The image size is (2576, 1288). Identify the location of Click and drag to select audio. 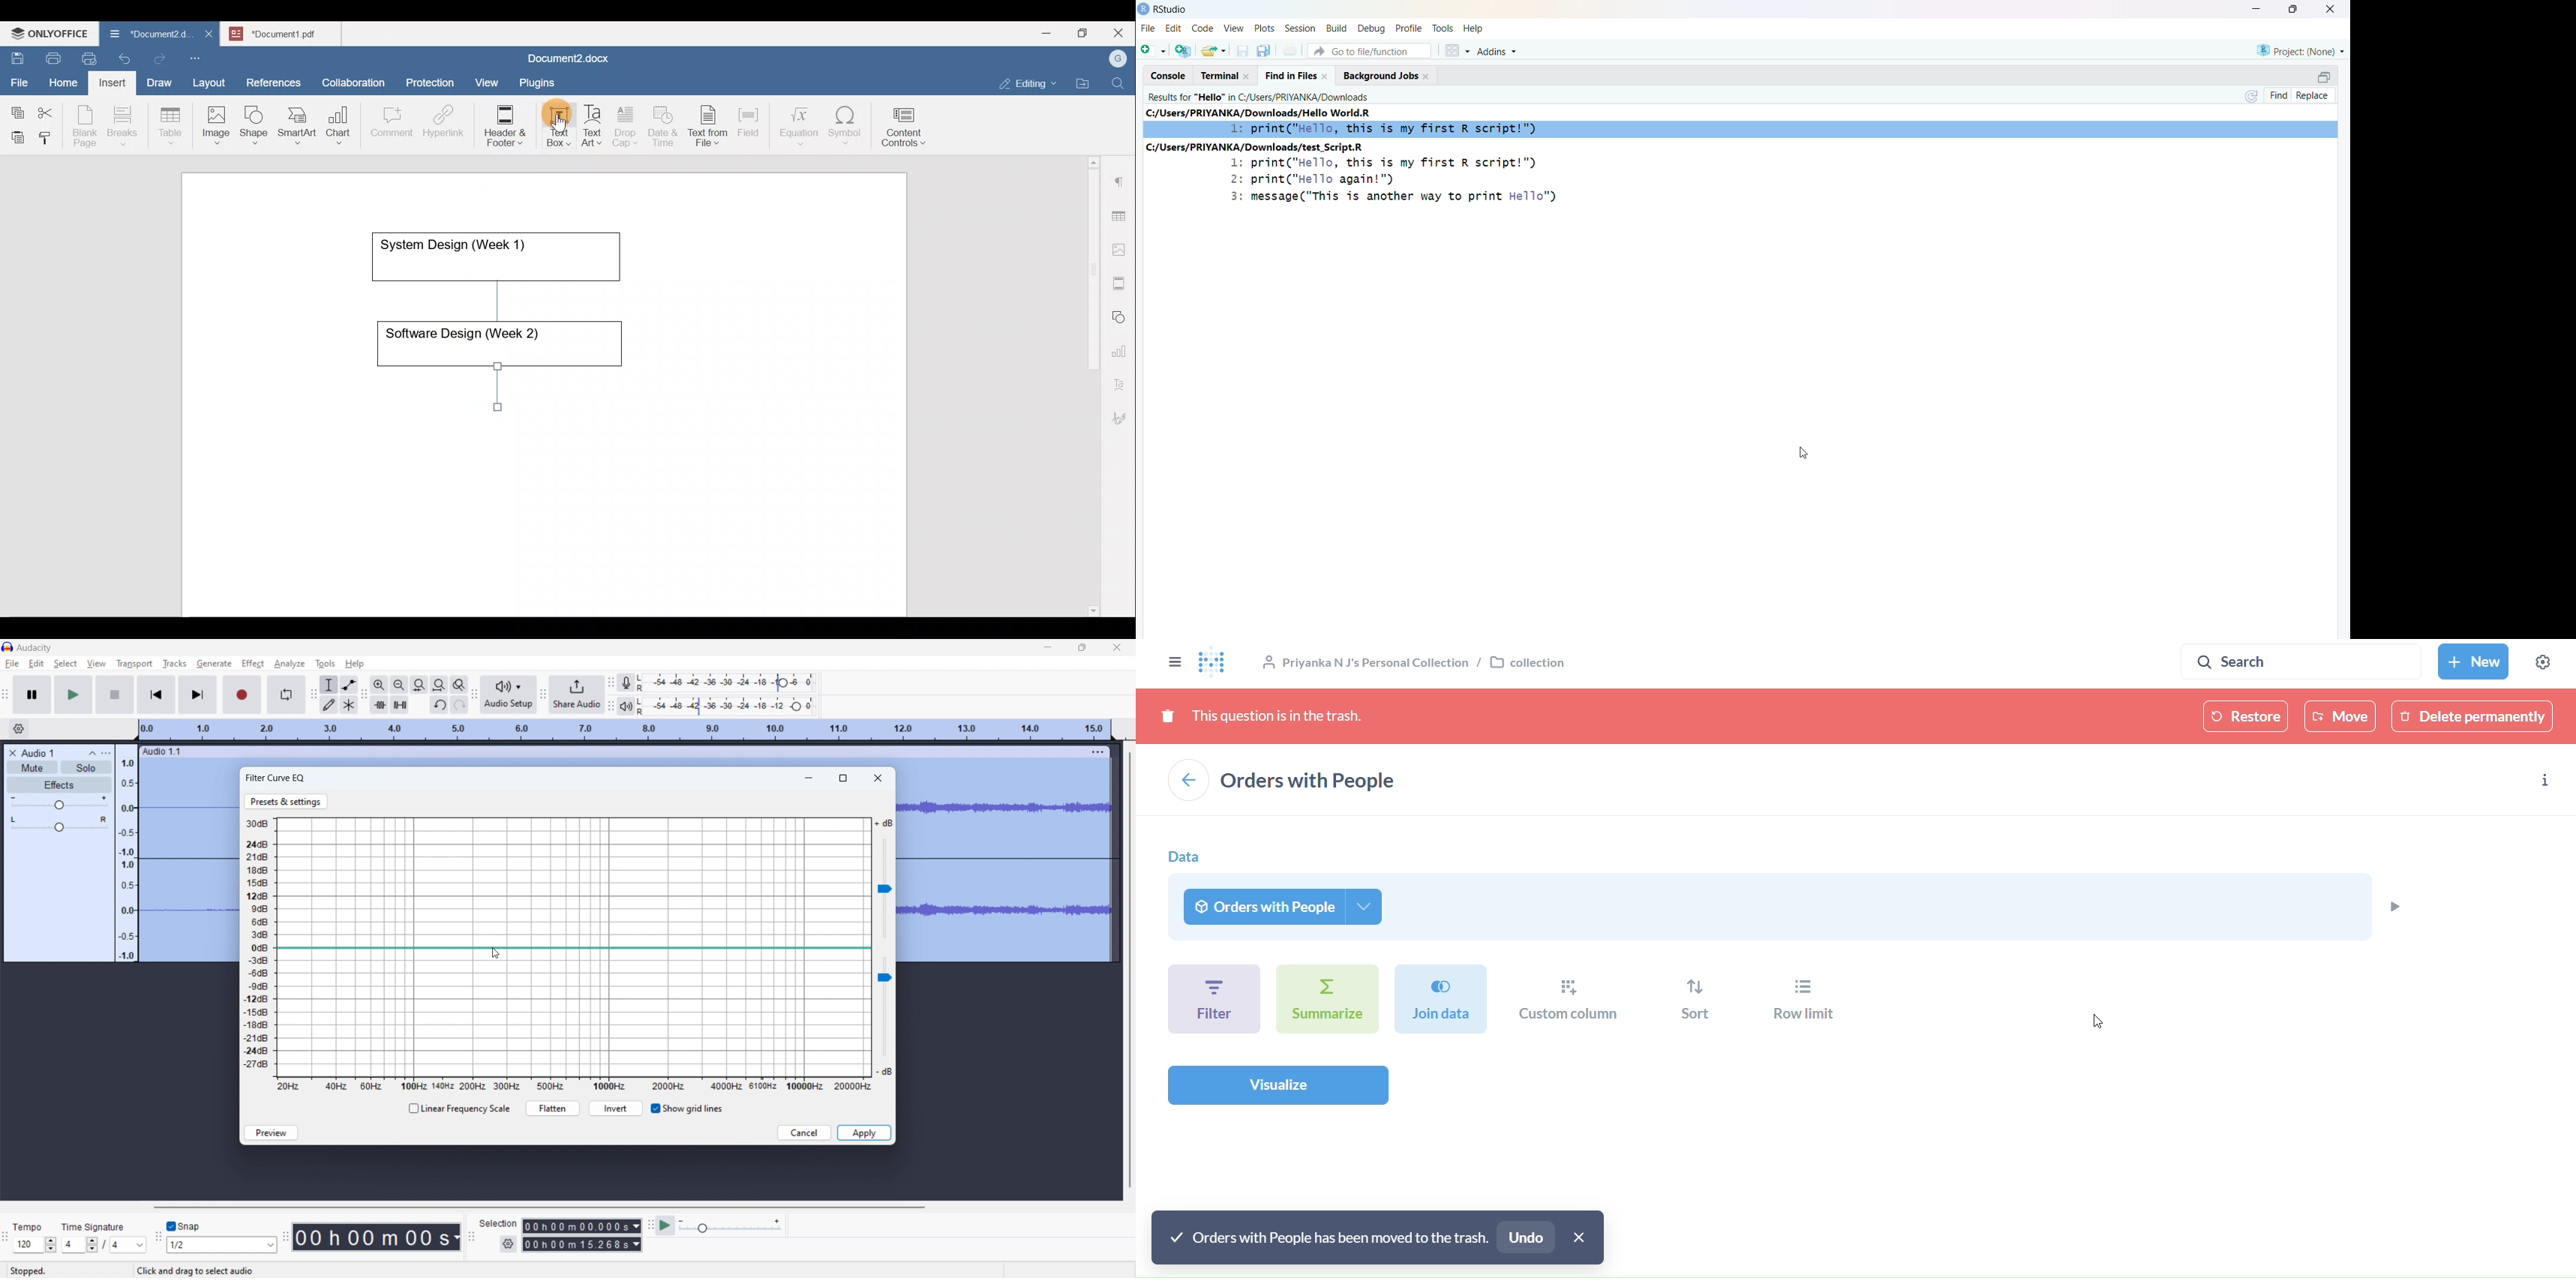
(194, 1270).